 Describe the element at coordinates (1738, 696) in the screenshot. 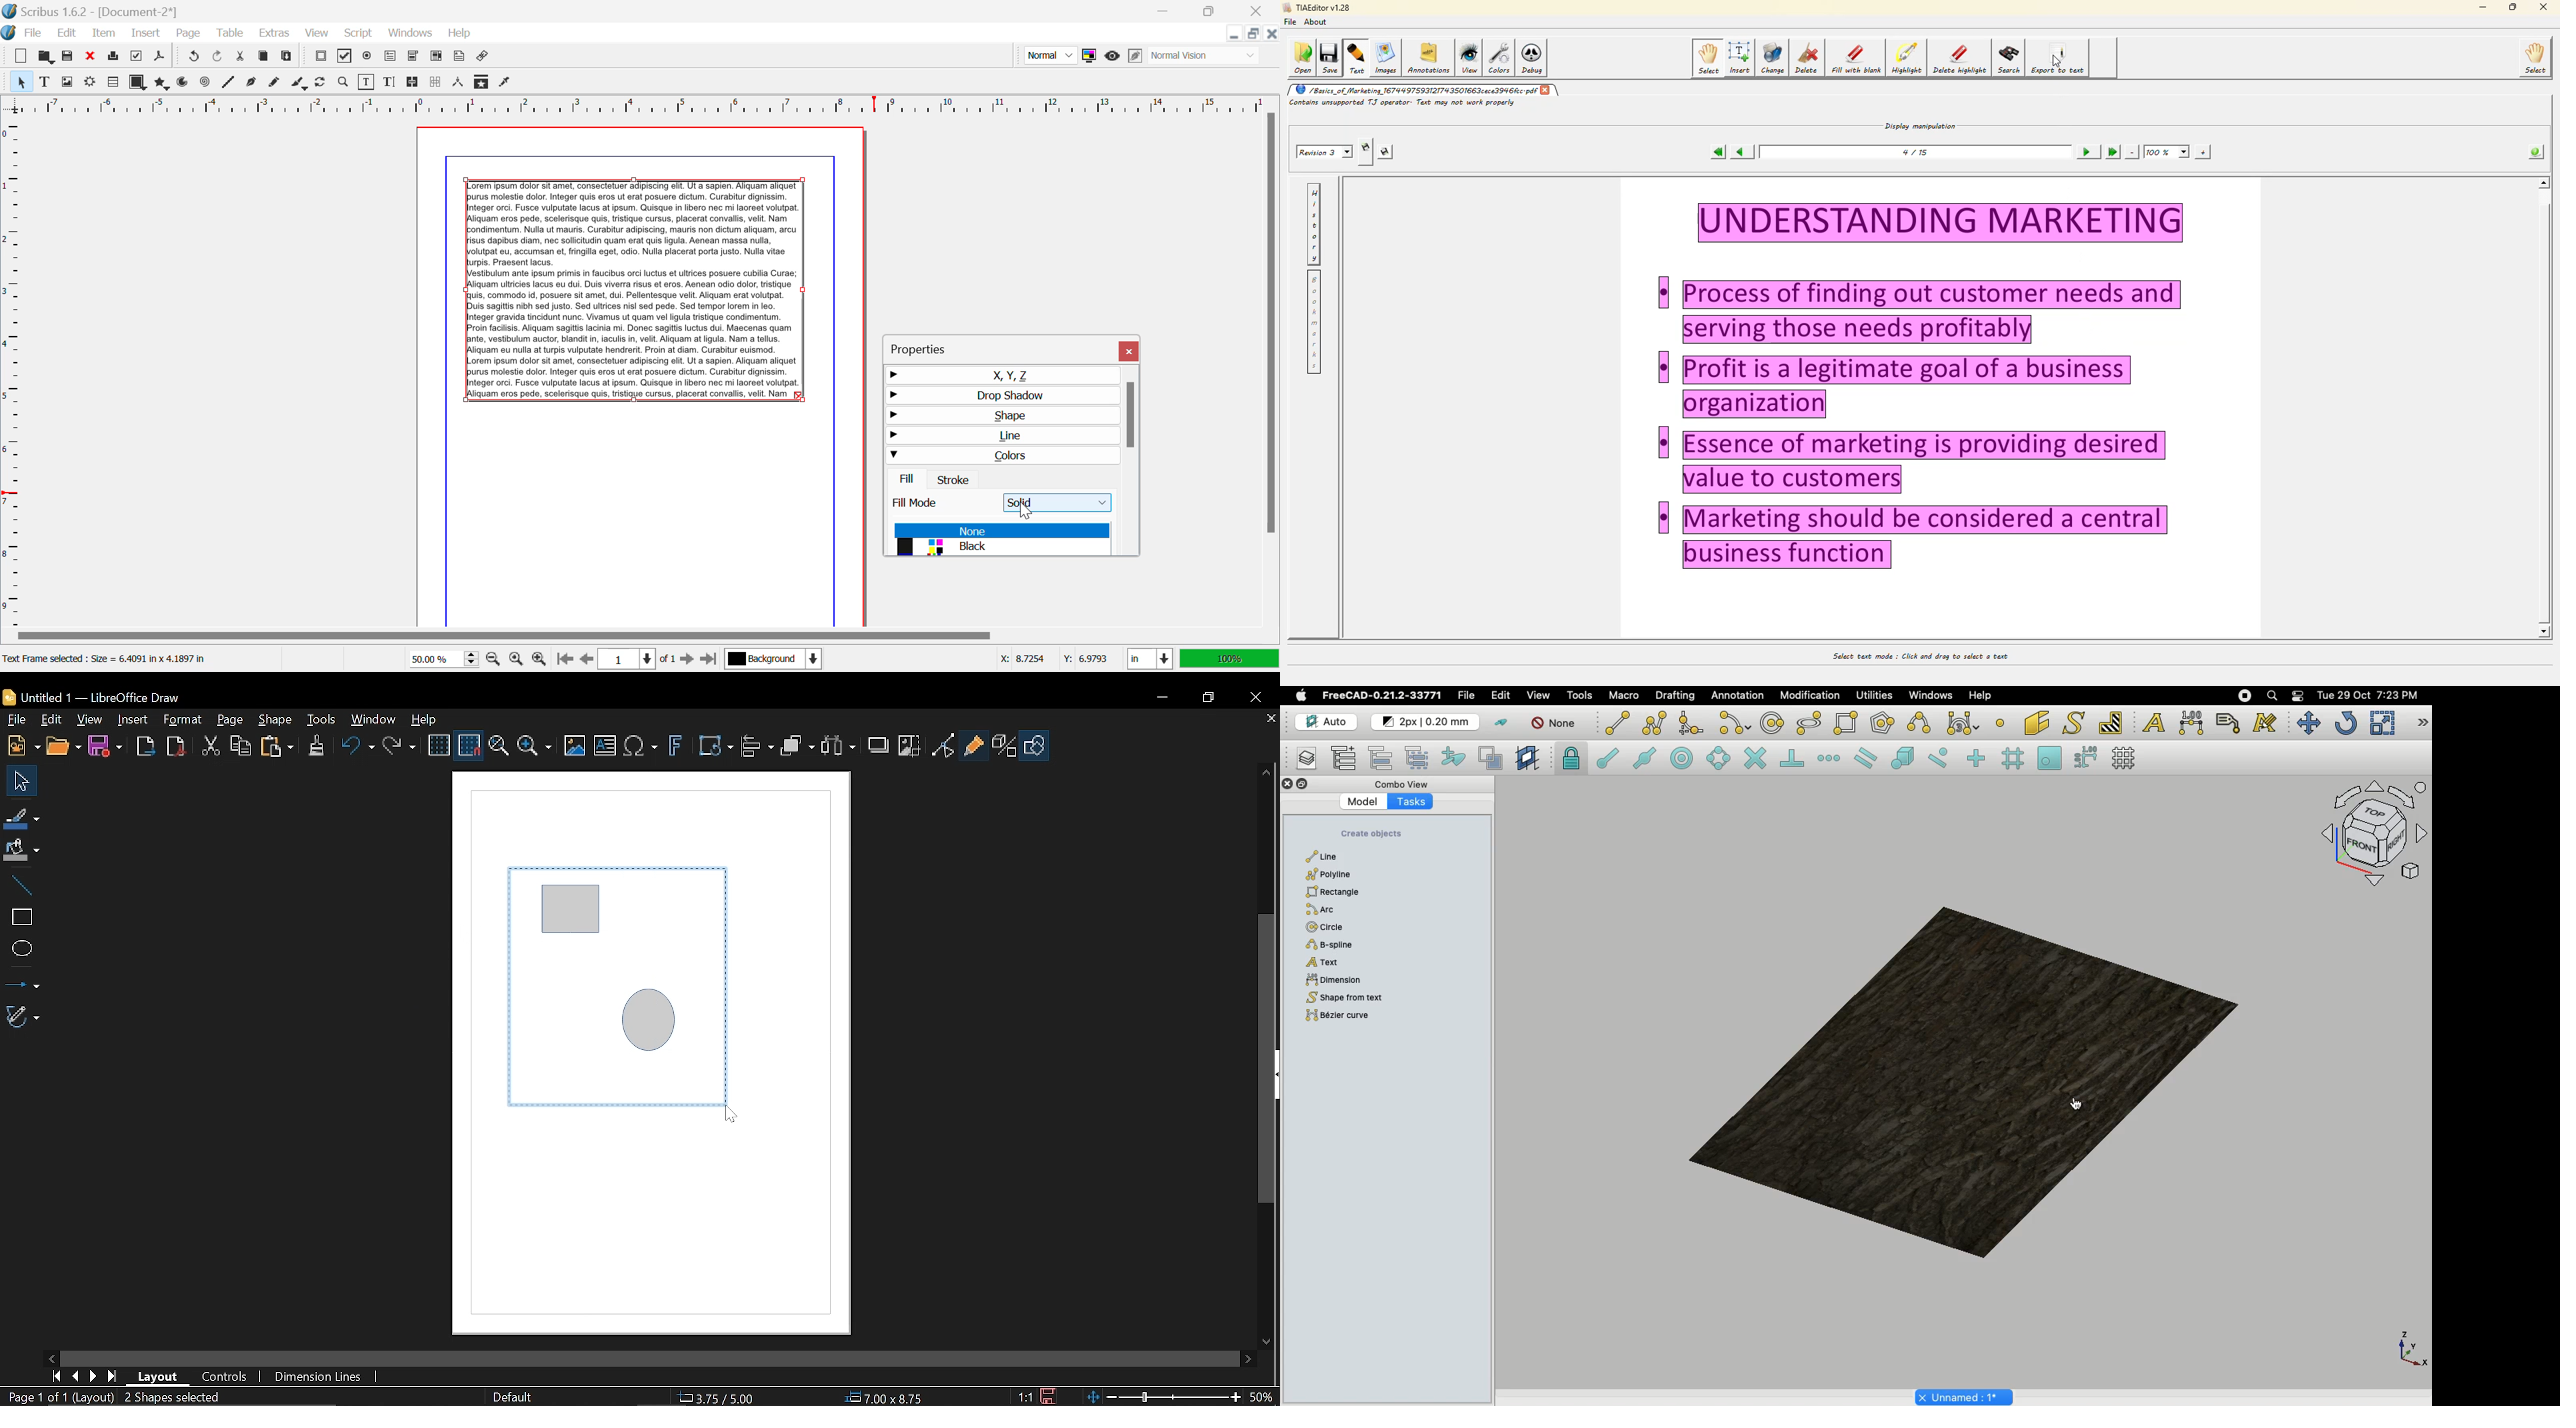

I see `Annotation` at that location.